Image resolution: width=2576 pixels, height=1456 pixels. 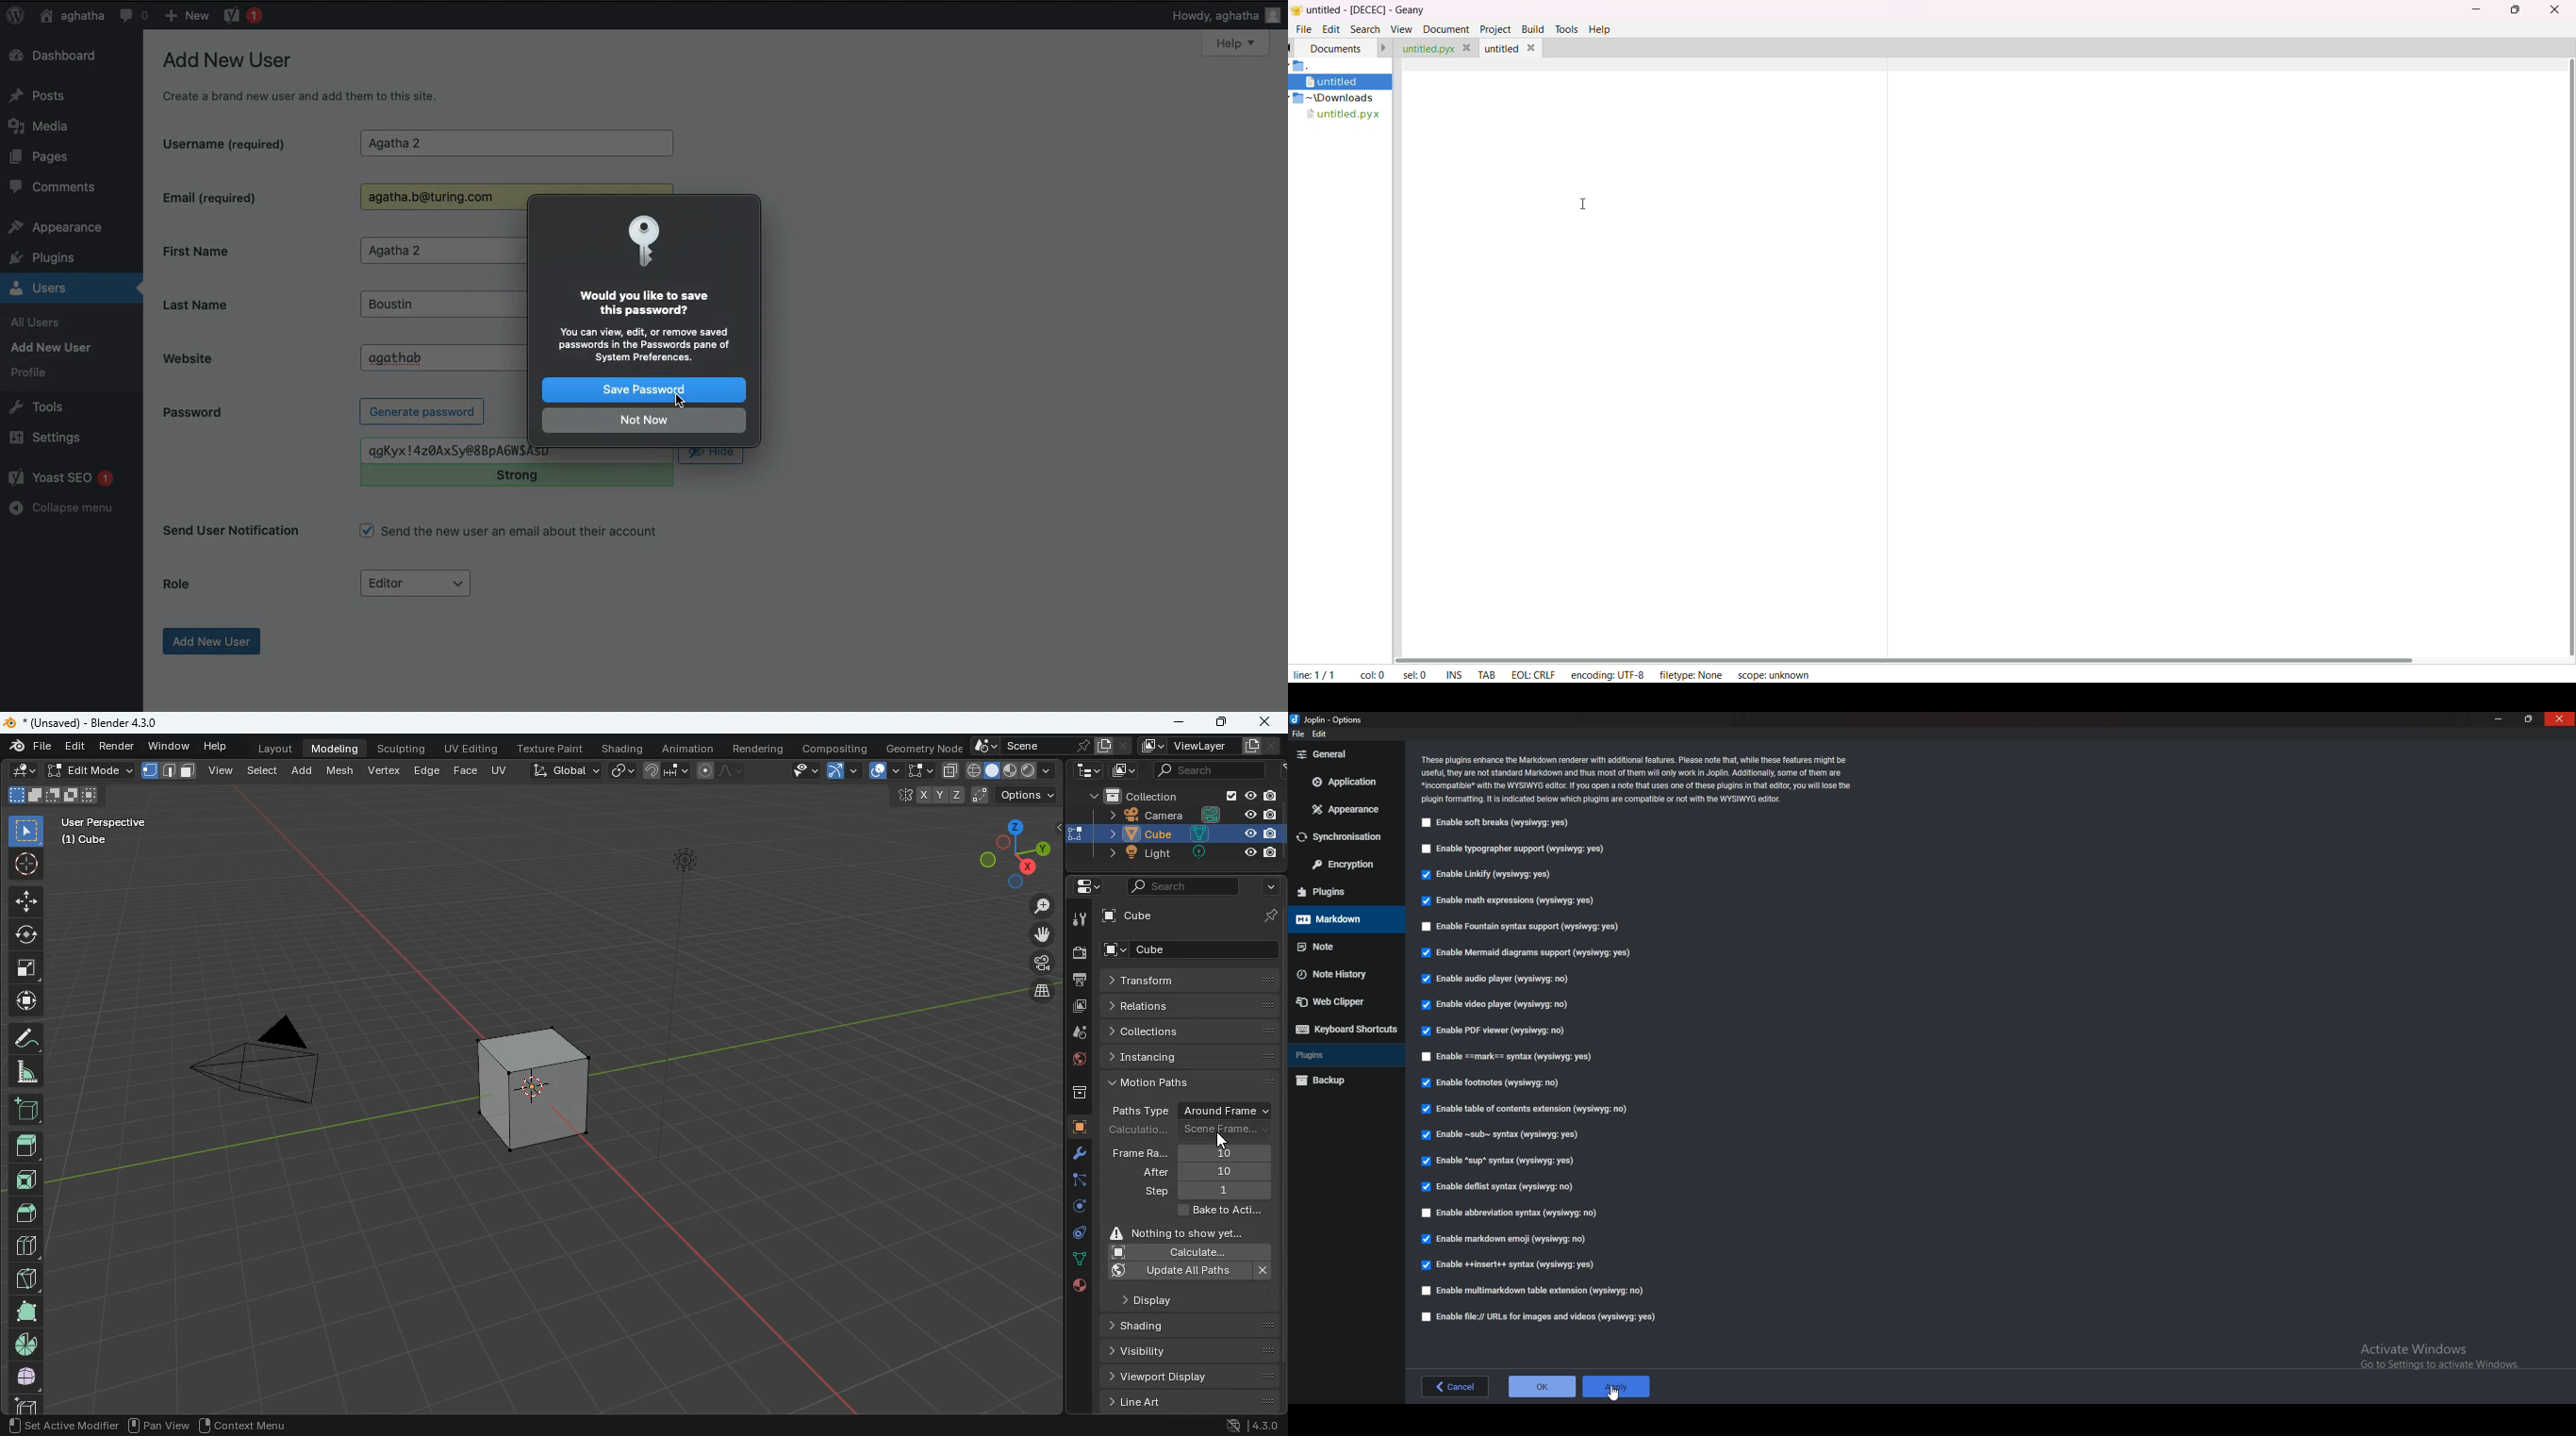 I want to click on Enable sub syntax, so click(x=1499, y=1134).